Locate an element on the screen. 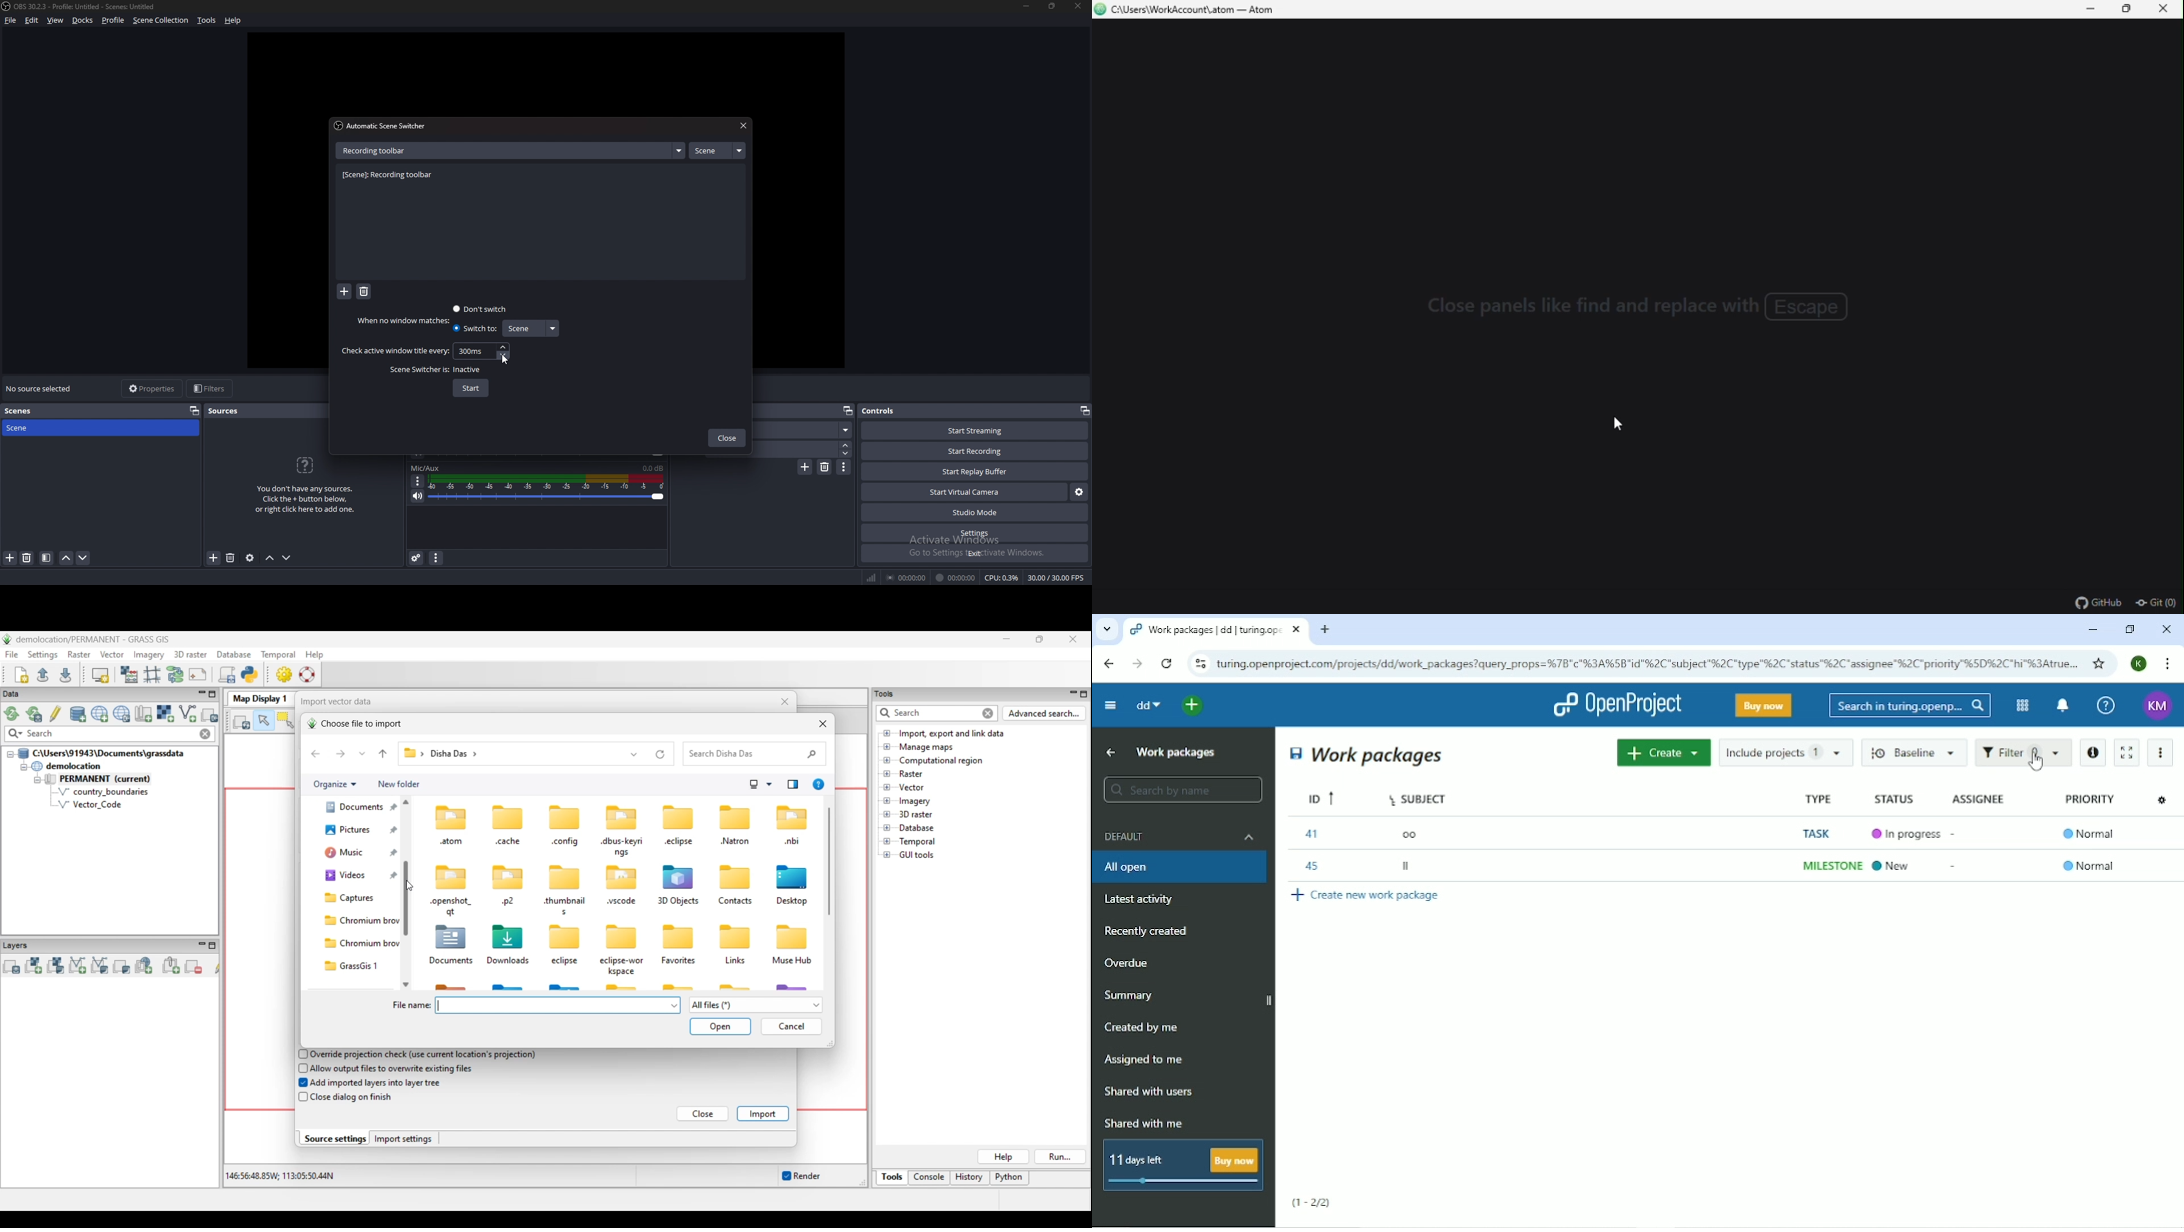 The height and width of the screenshot is (1232, 2184). Work packages is located at coordinates (1368, 754).